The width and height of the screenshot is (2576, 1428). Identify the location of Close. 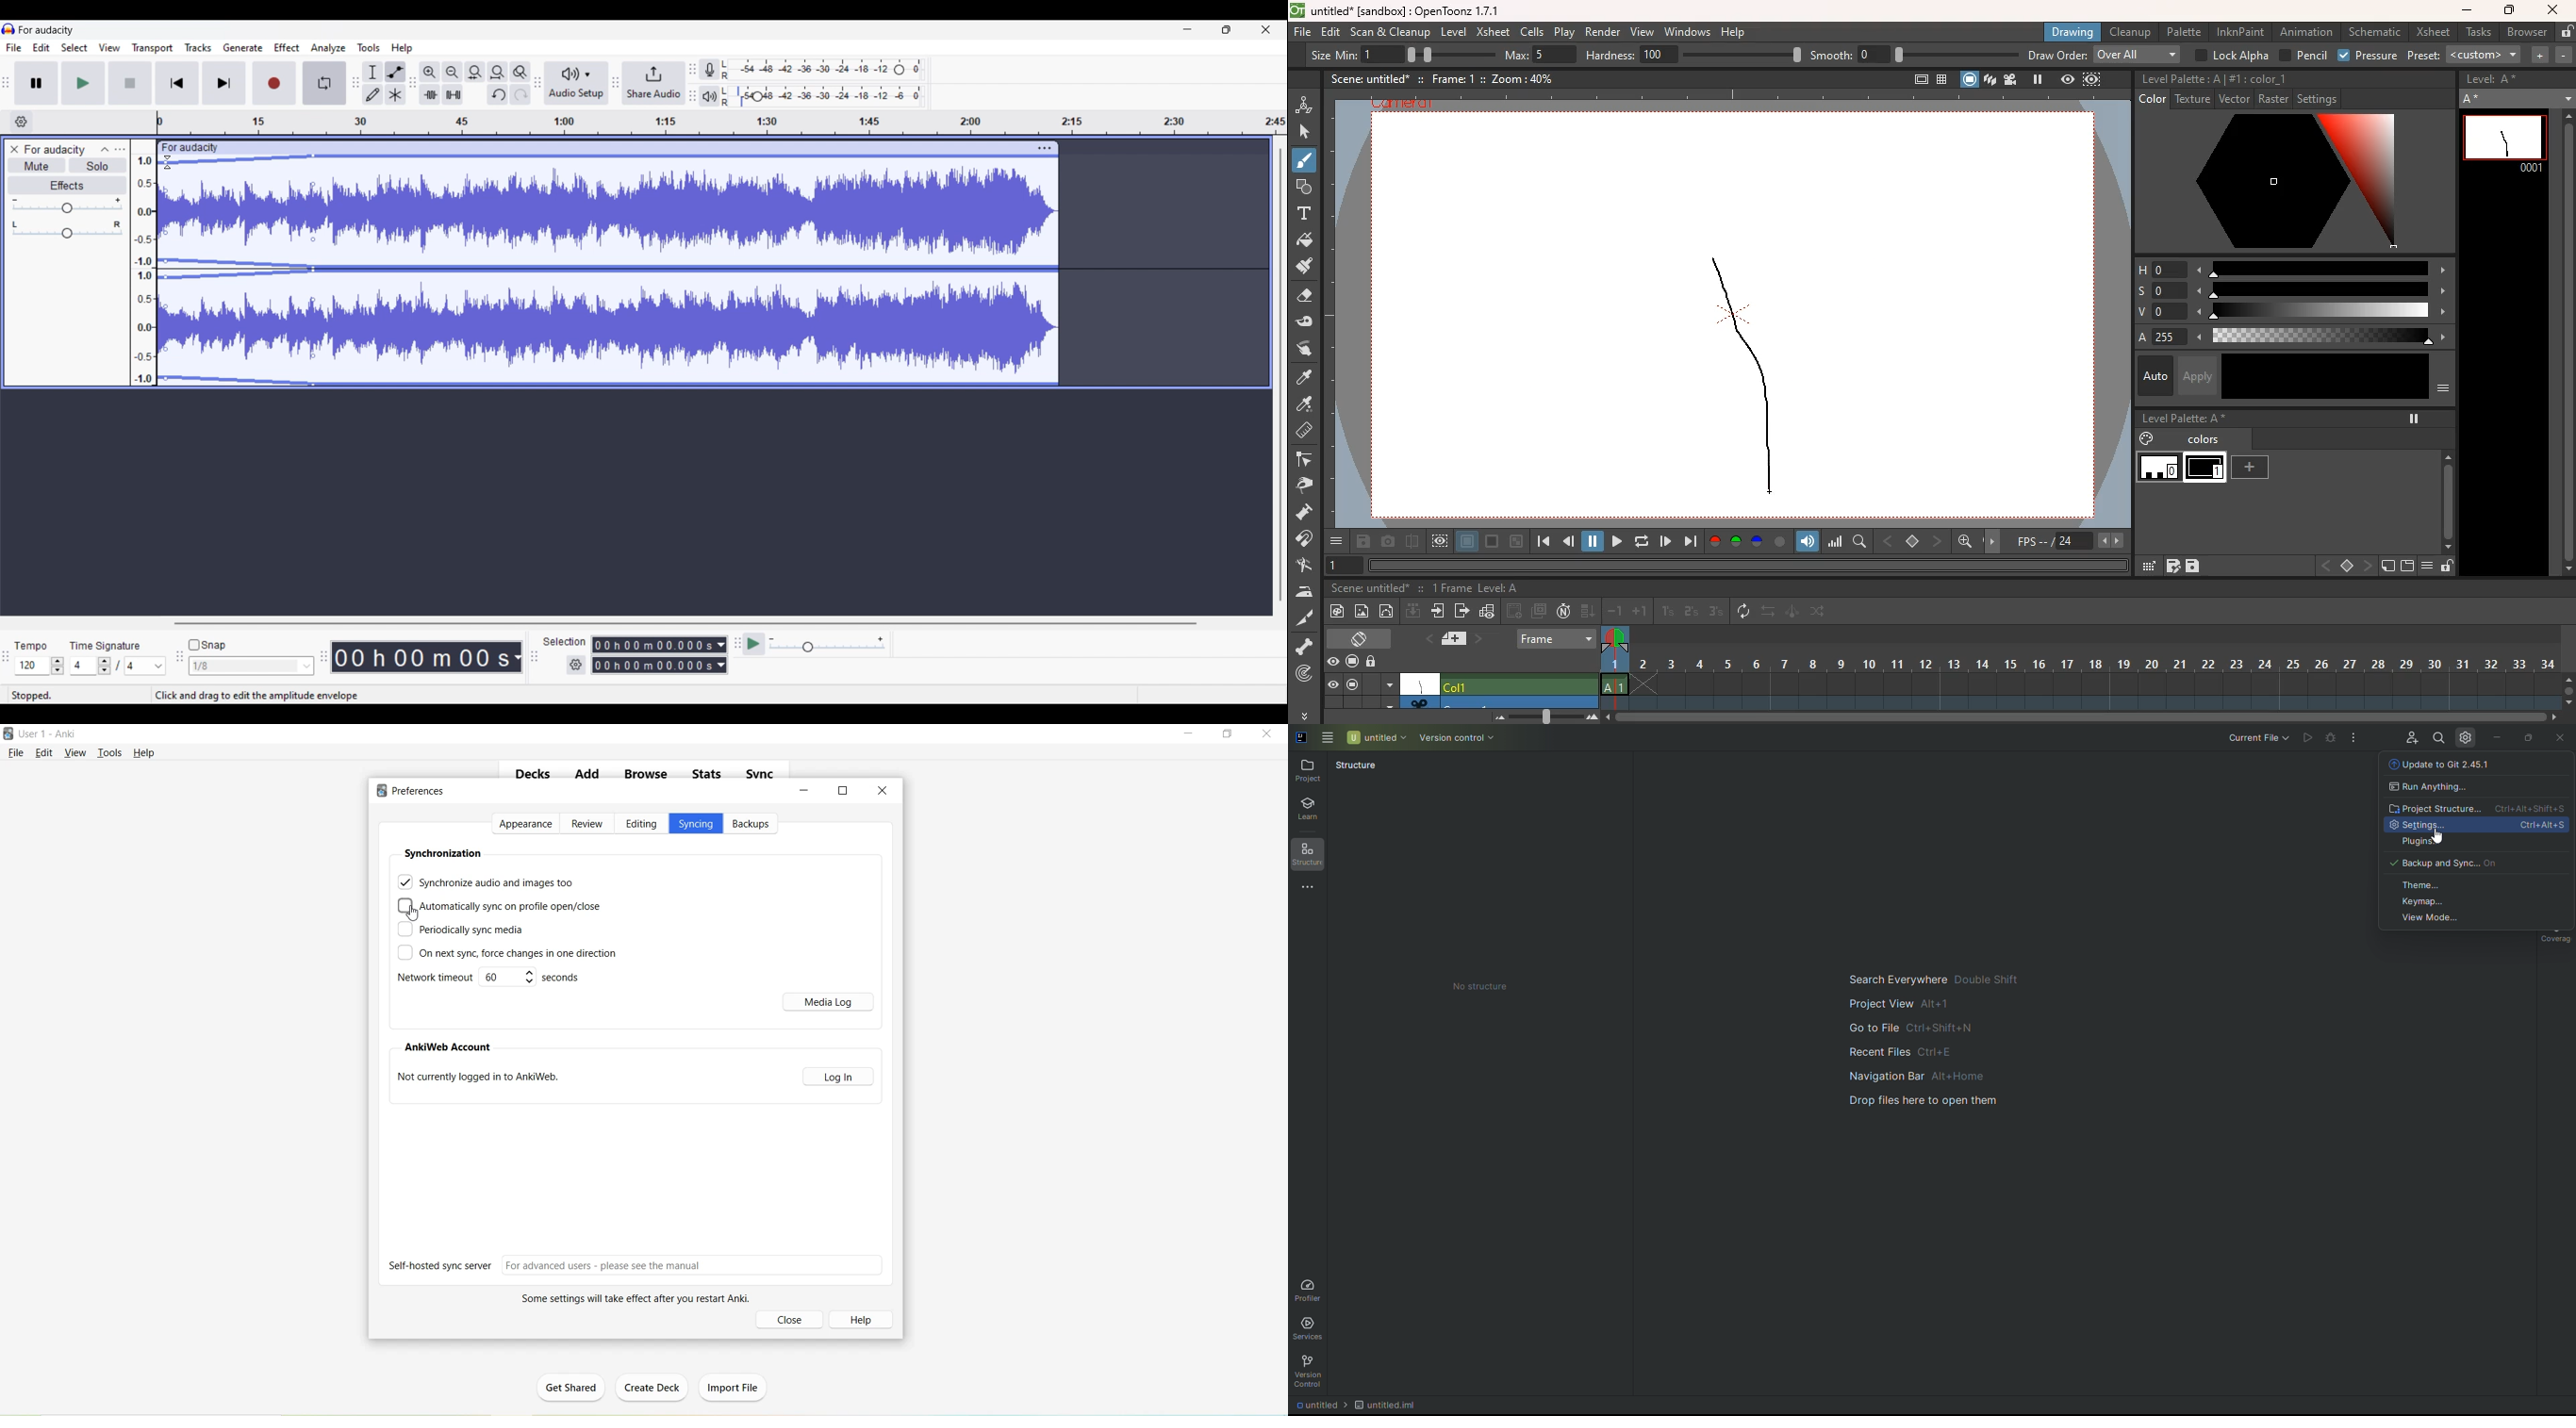
(792, 1320).